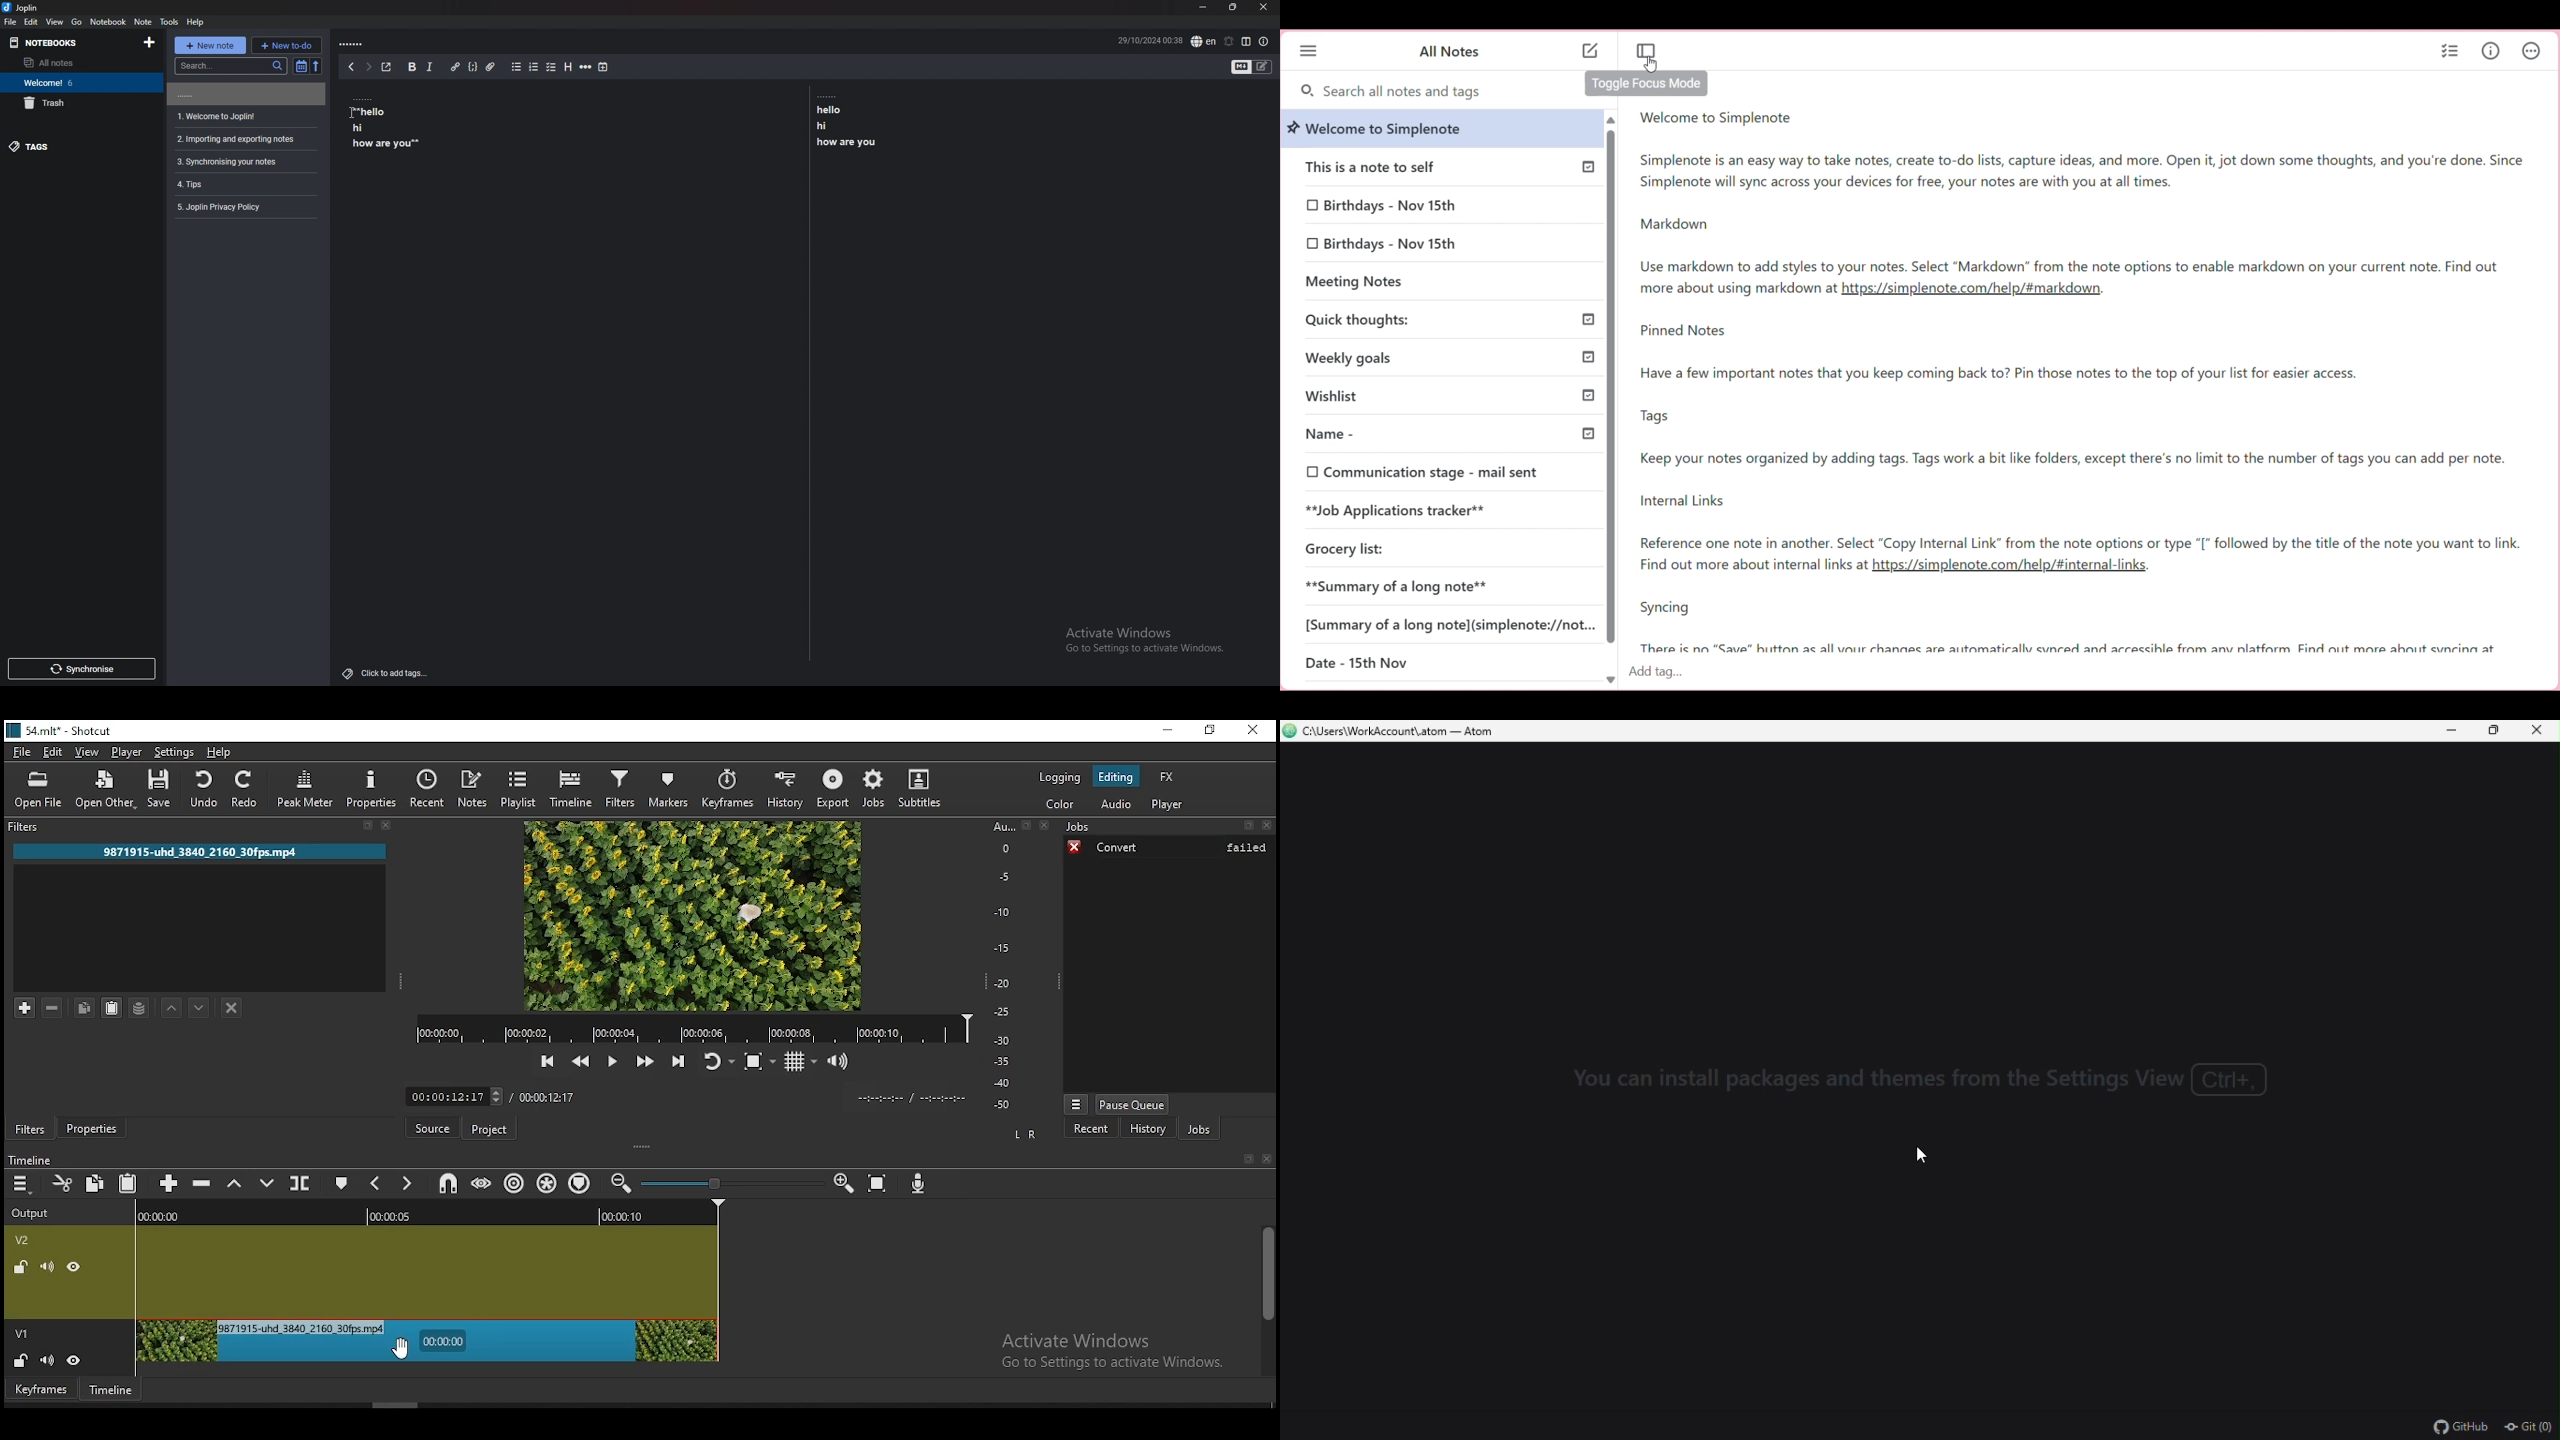 The image size is (2576, 1456). I want to click on Click to add note, so click(1591, 51).